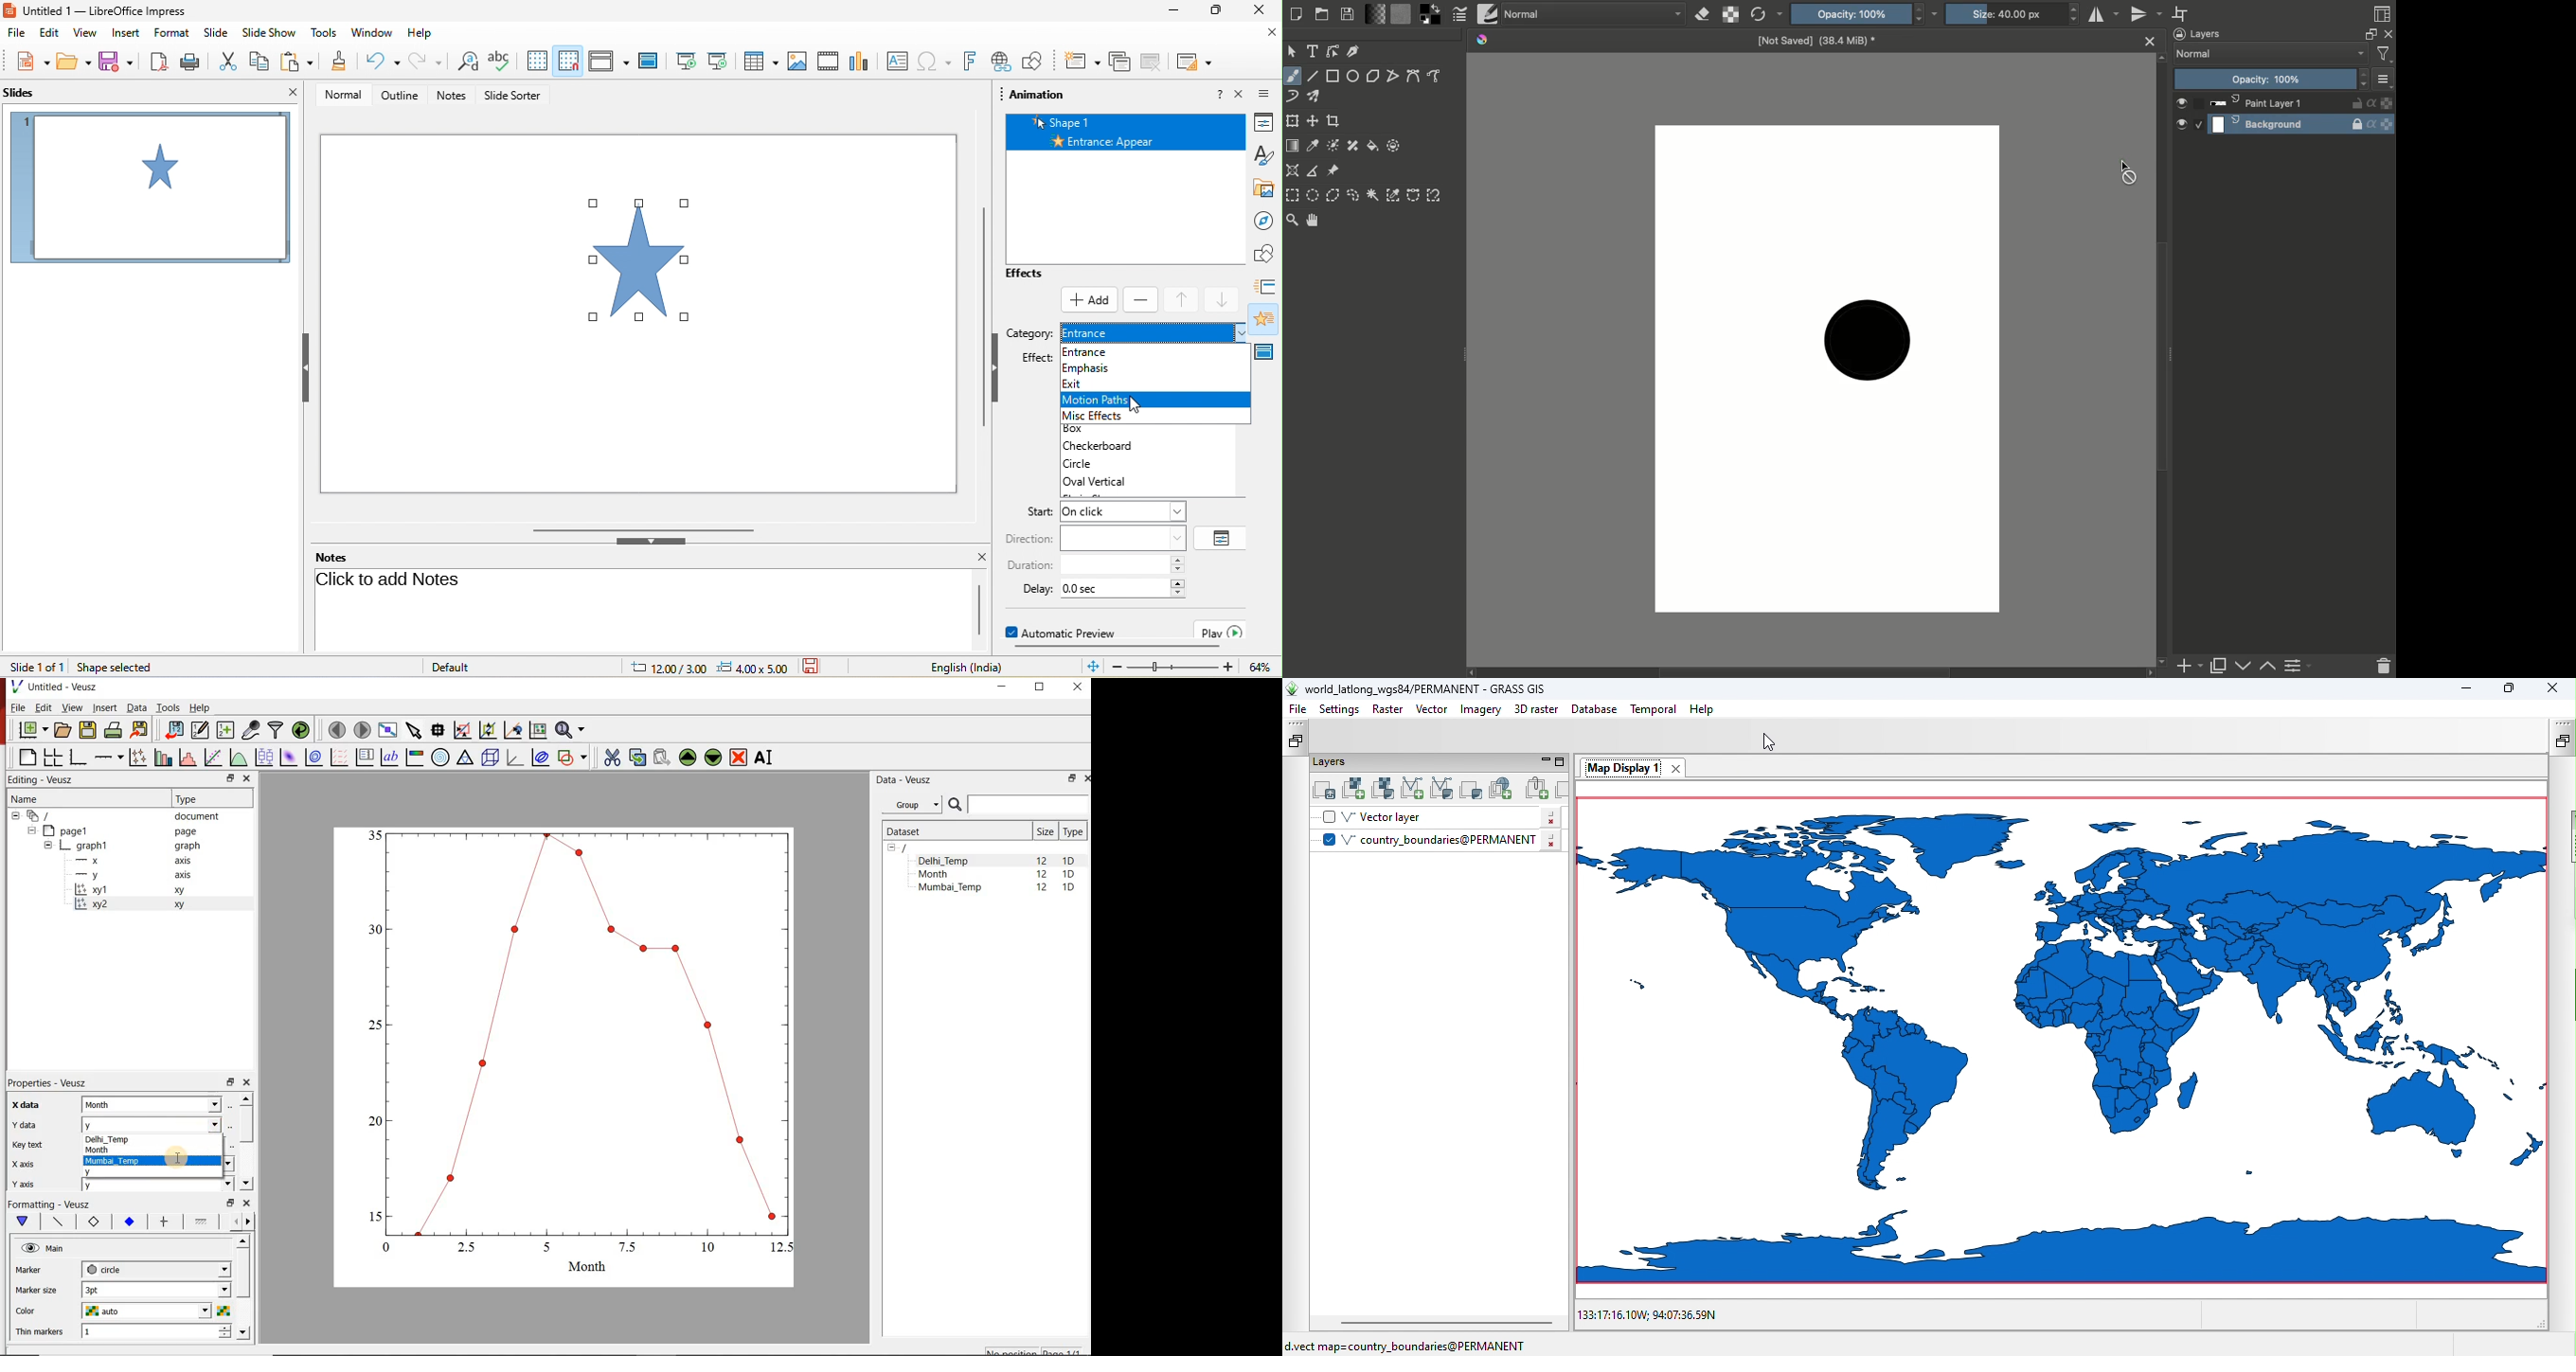  Describe the element at coordinates (269, 34) in the screenshot. I see `slideshow` at that location.